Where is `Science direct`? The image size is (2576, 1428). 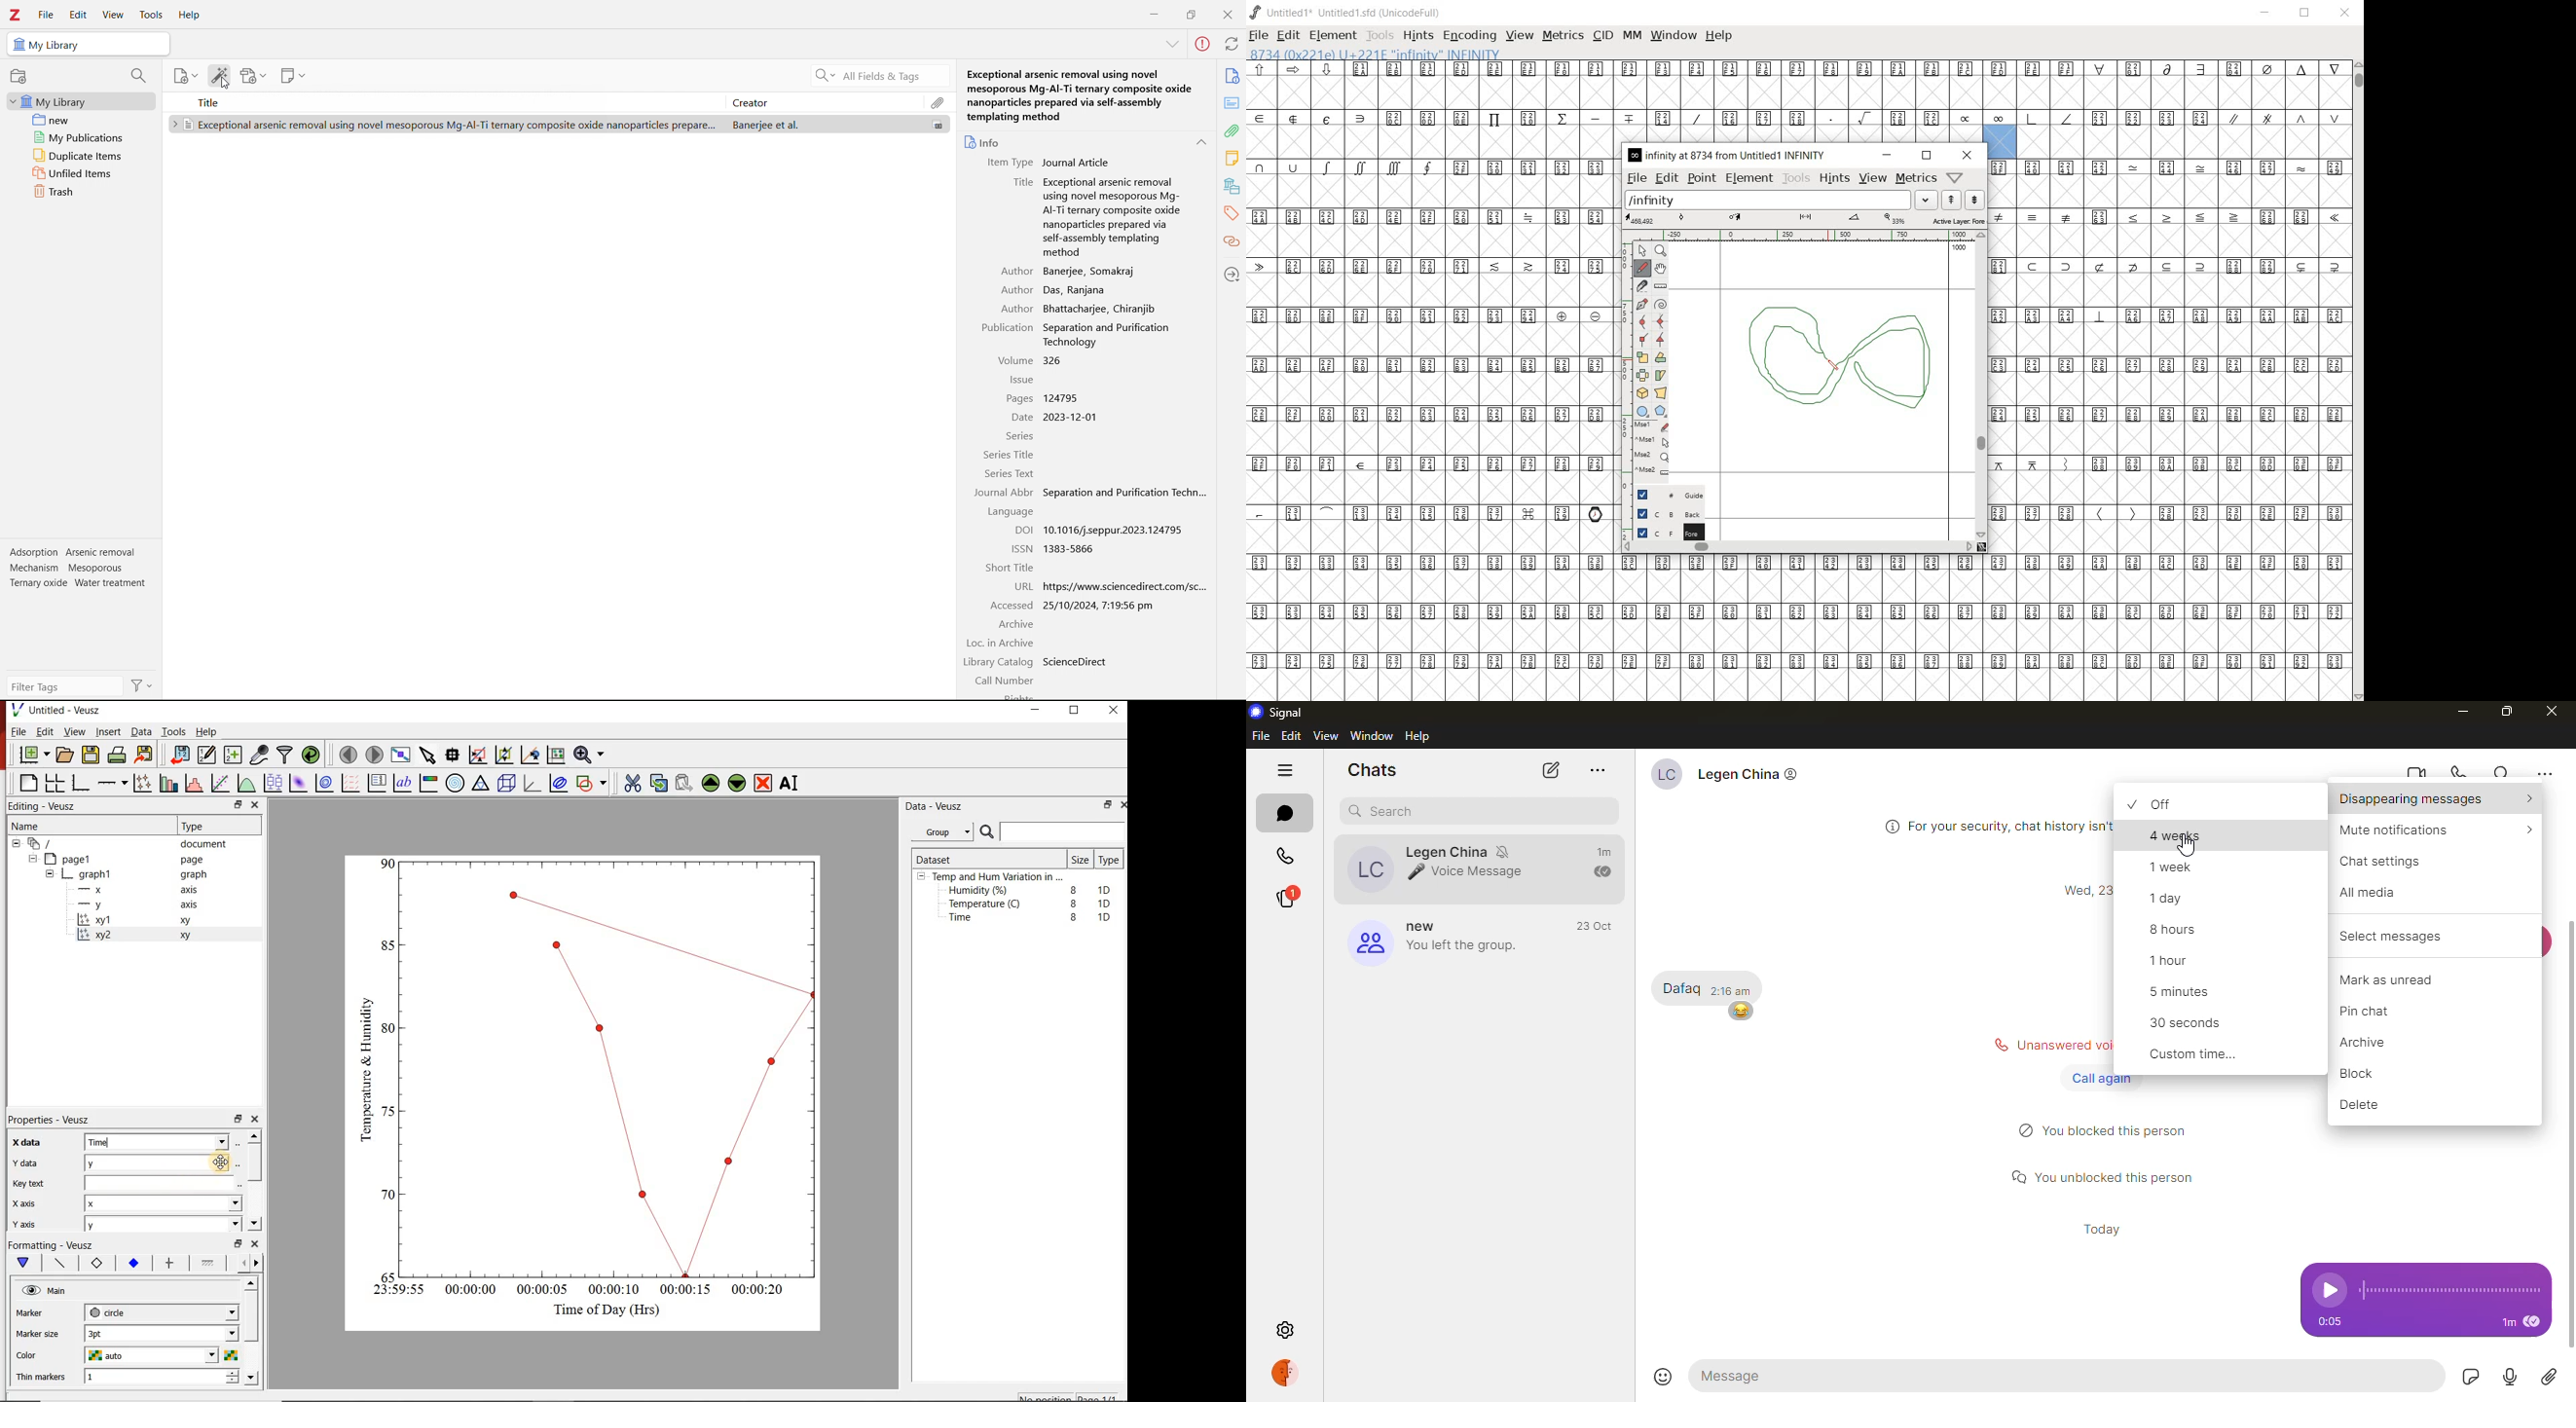
Science direct is located at coordinates (1077, 661).